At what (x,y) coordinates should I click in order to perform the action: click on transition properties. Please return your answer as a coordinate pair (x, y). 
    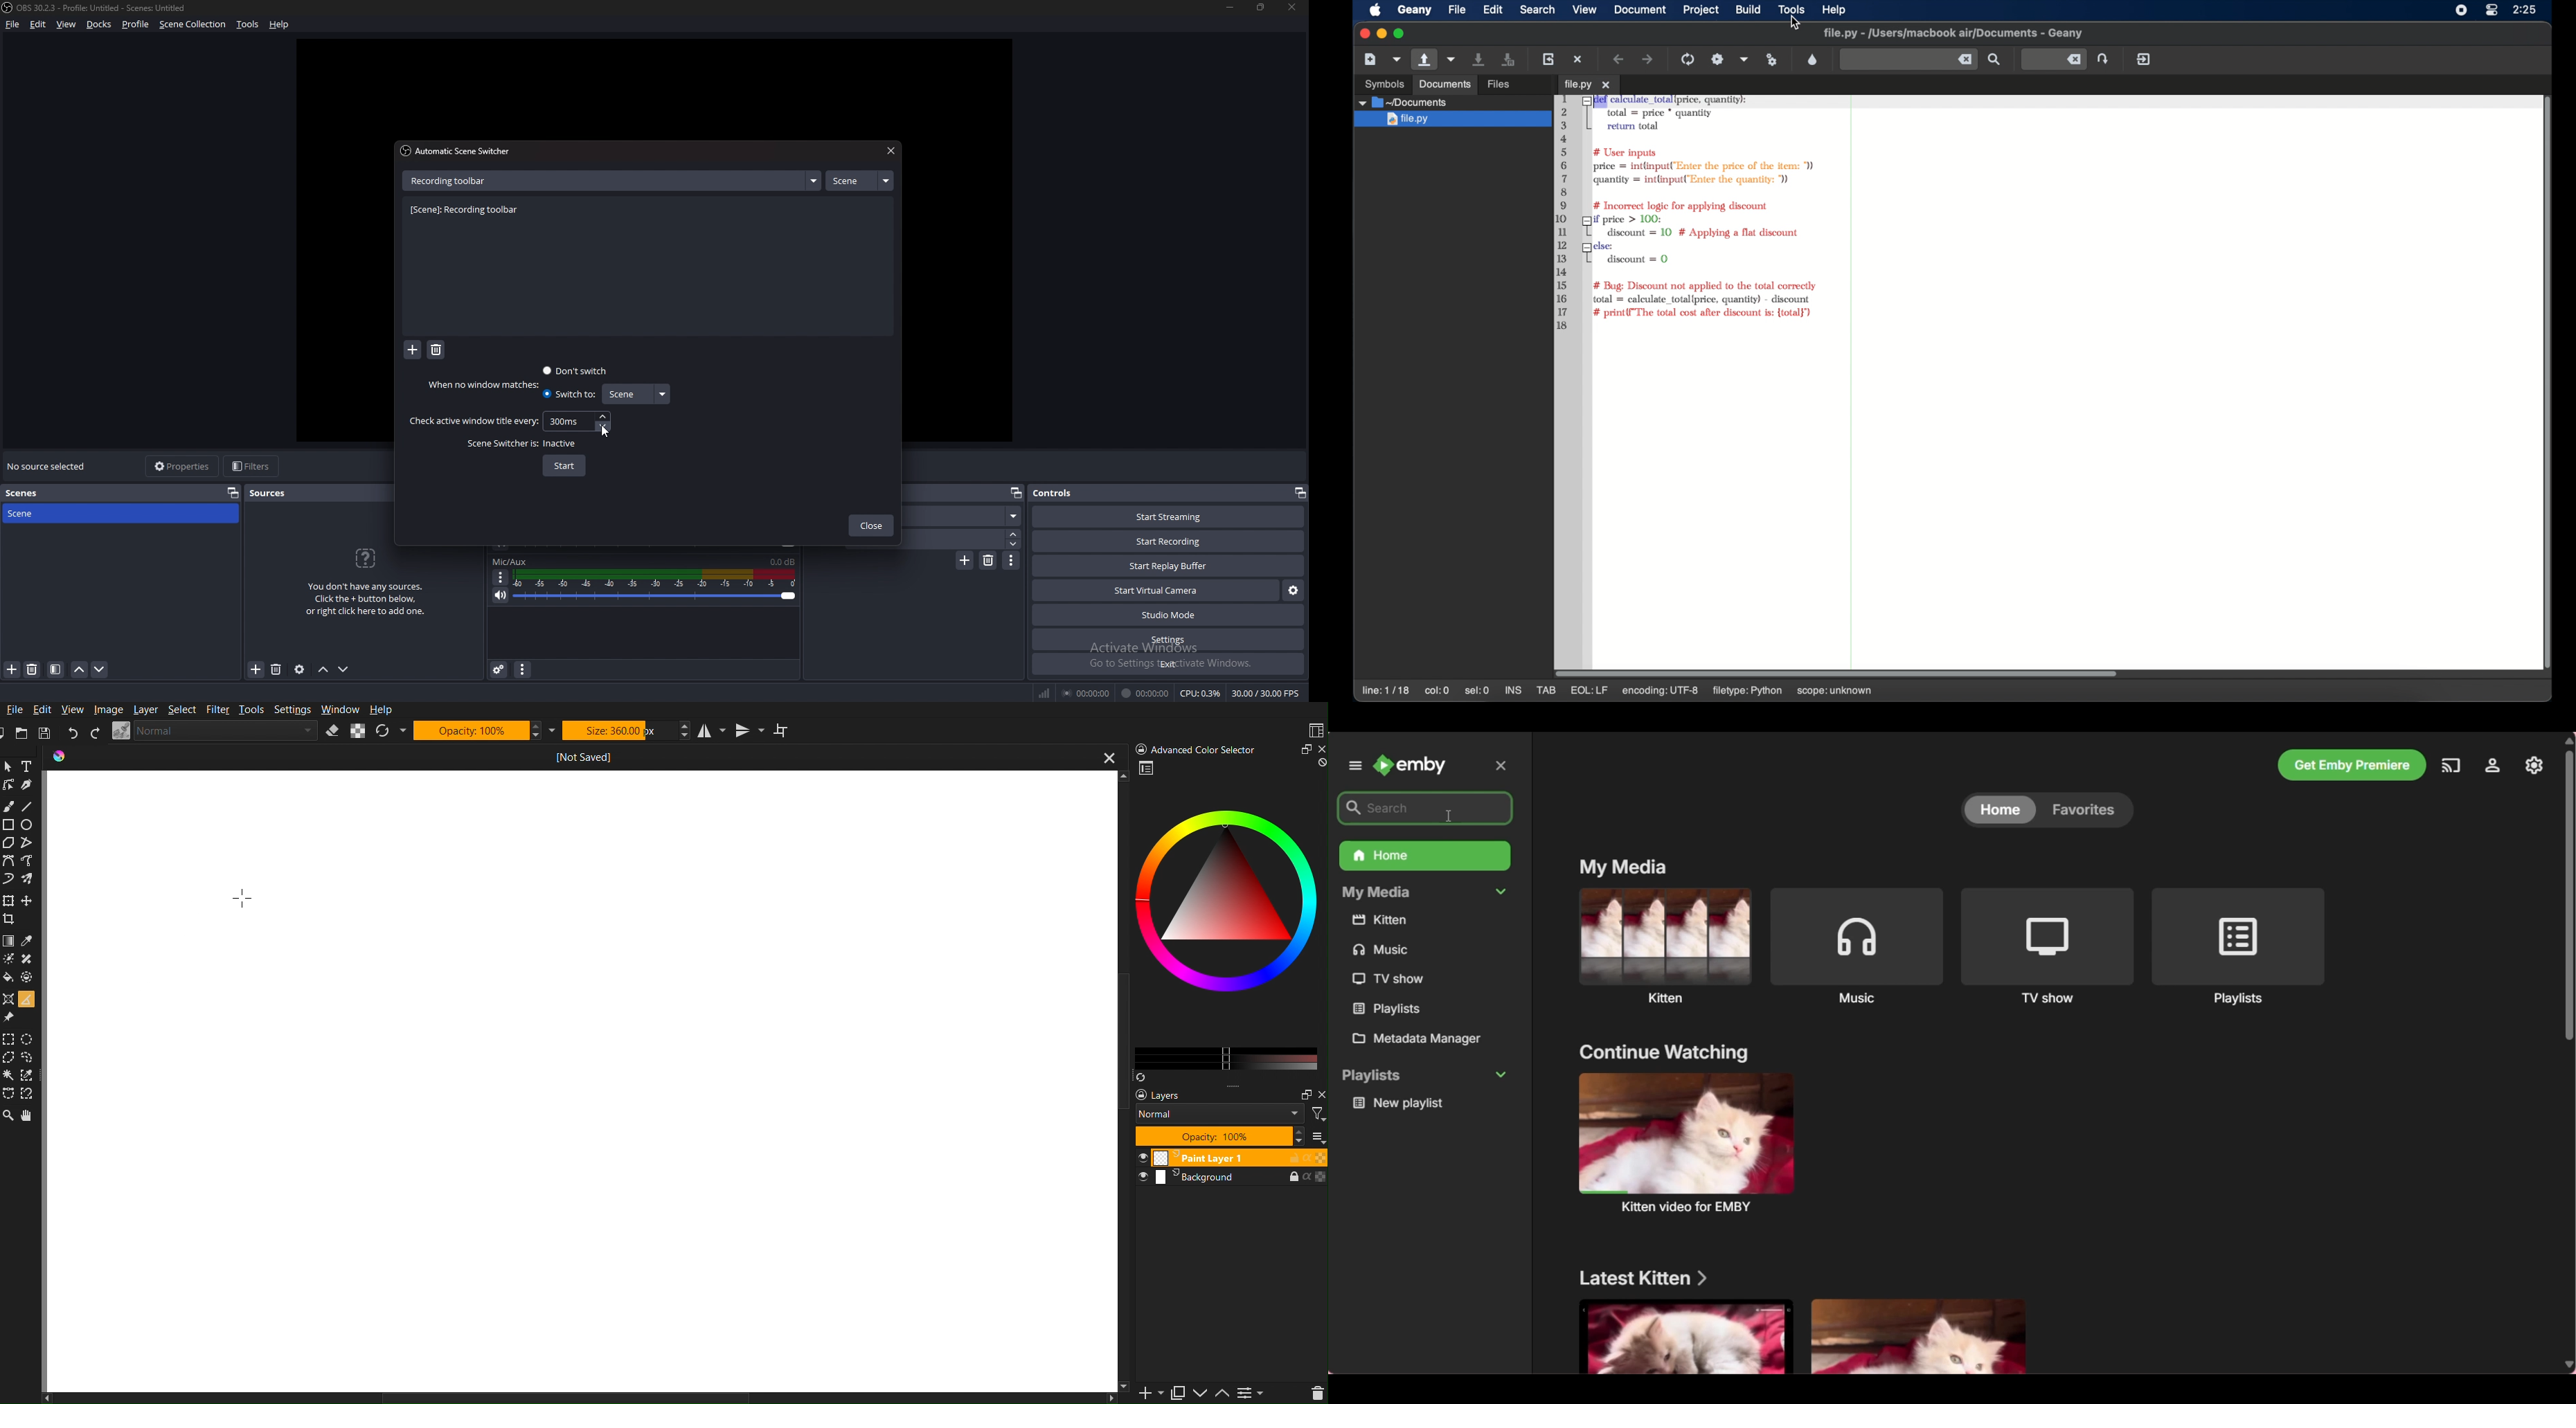
    Looking at the image, I should click on (1012, 560).